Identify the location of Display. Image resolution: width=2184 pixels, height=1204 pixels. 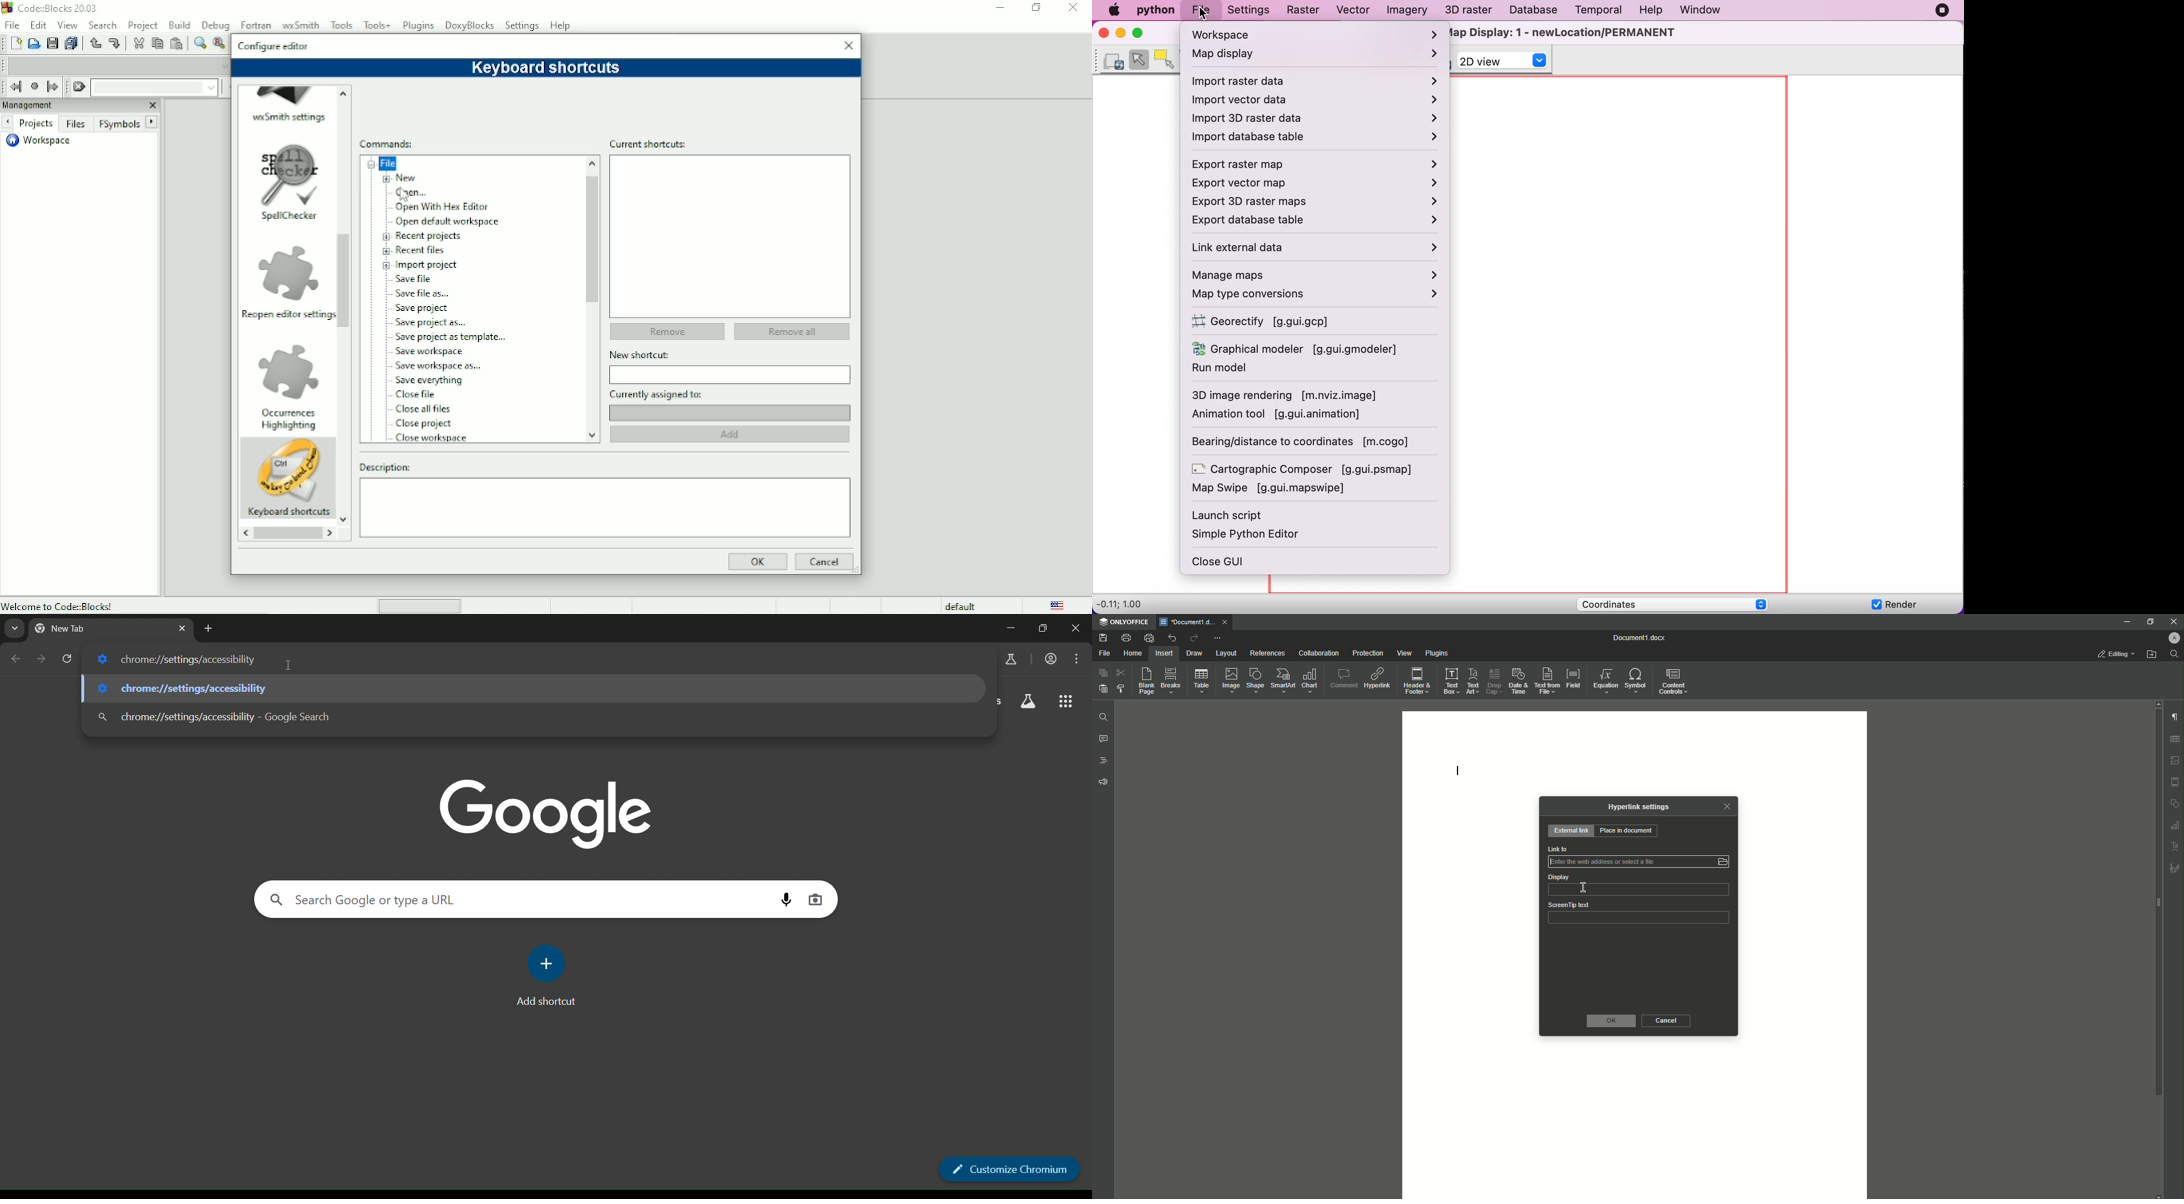
(1558, 877).